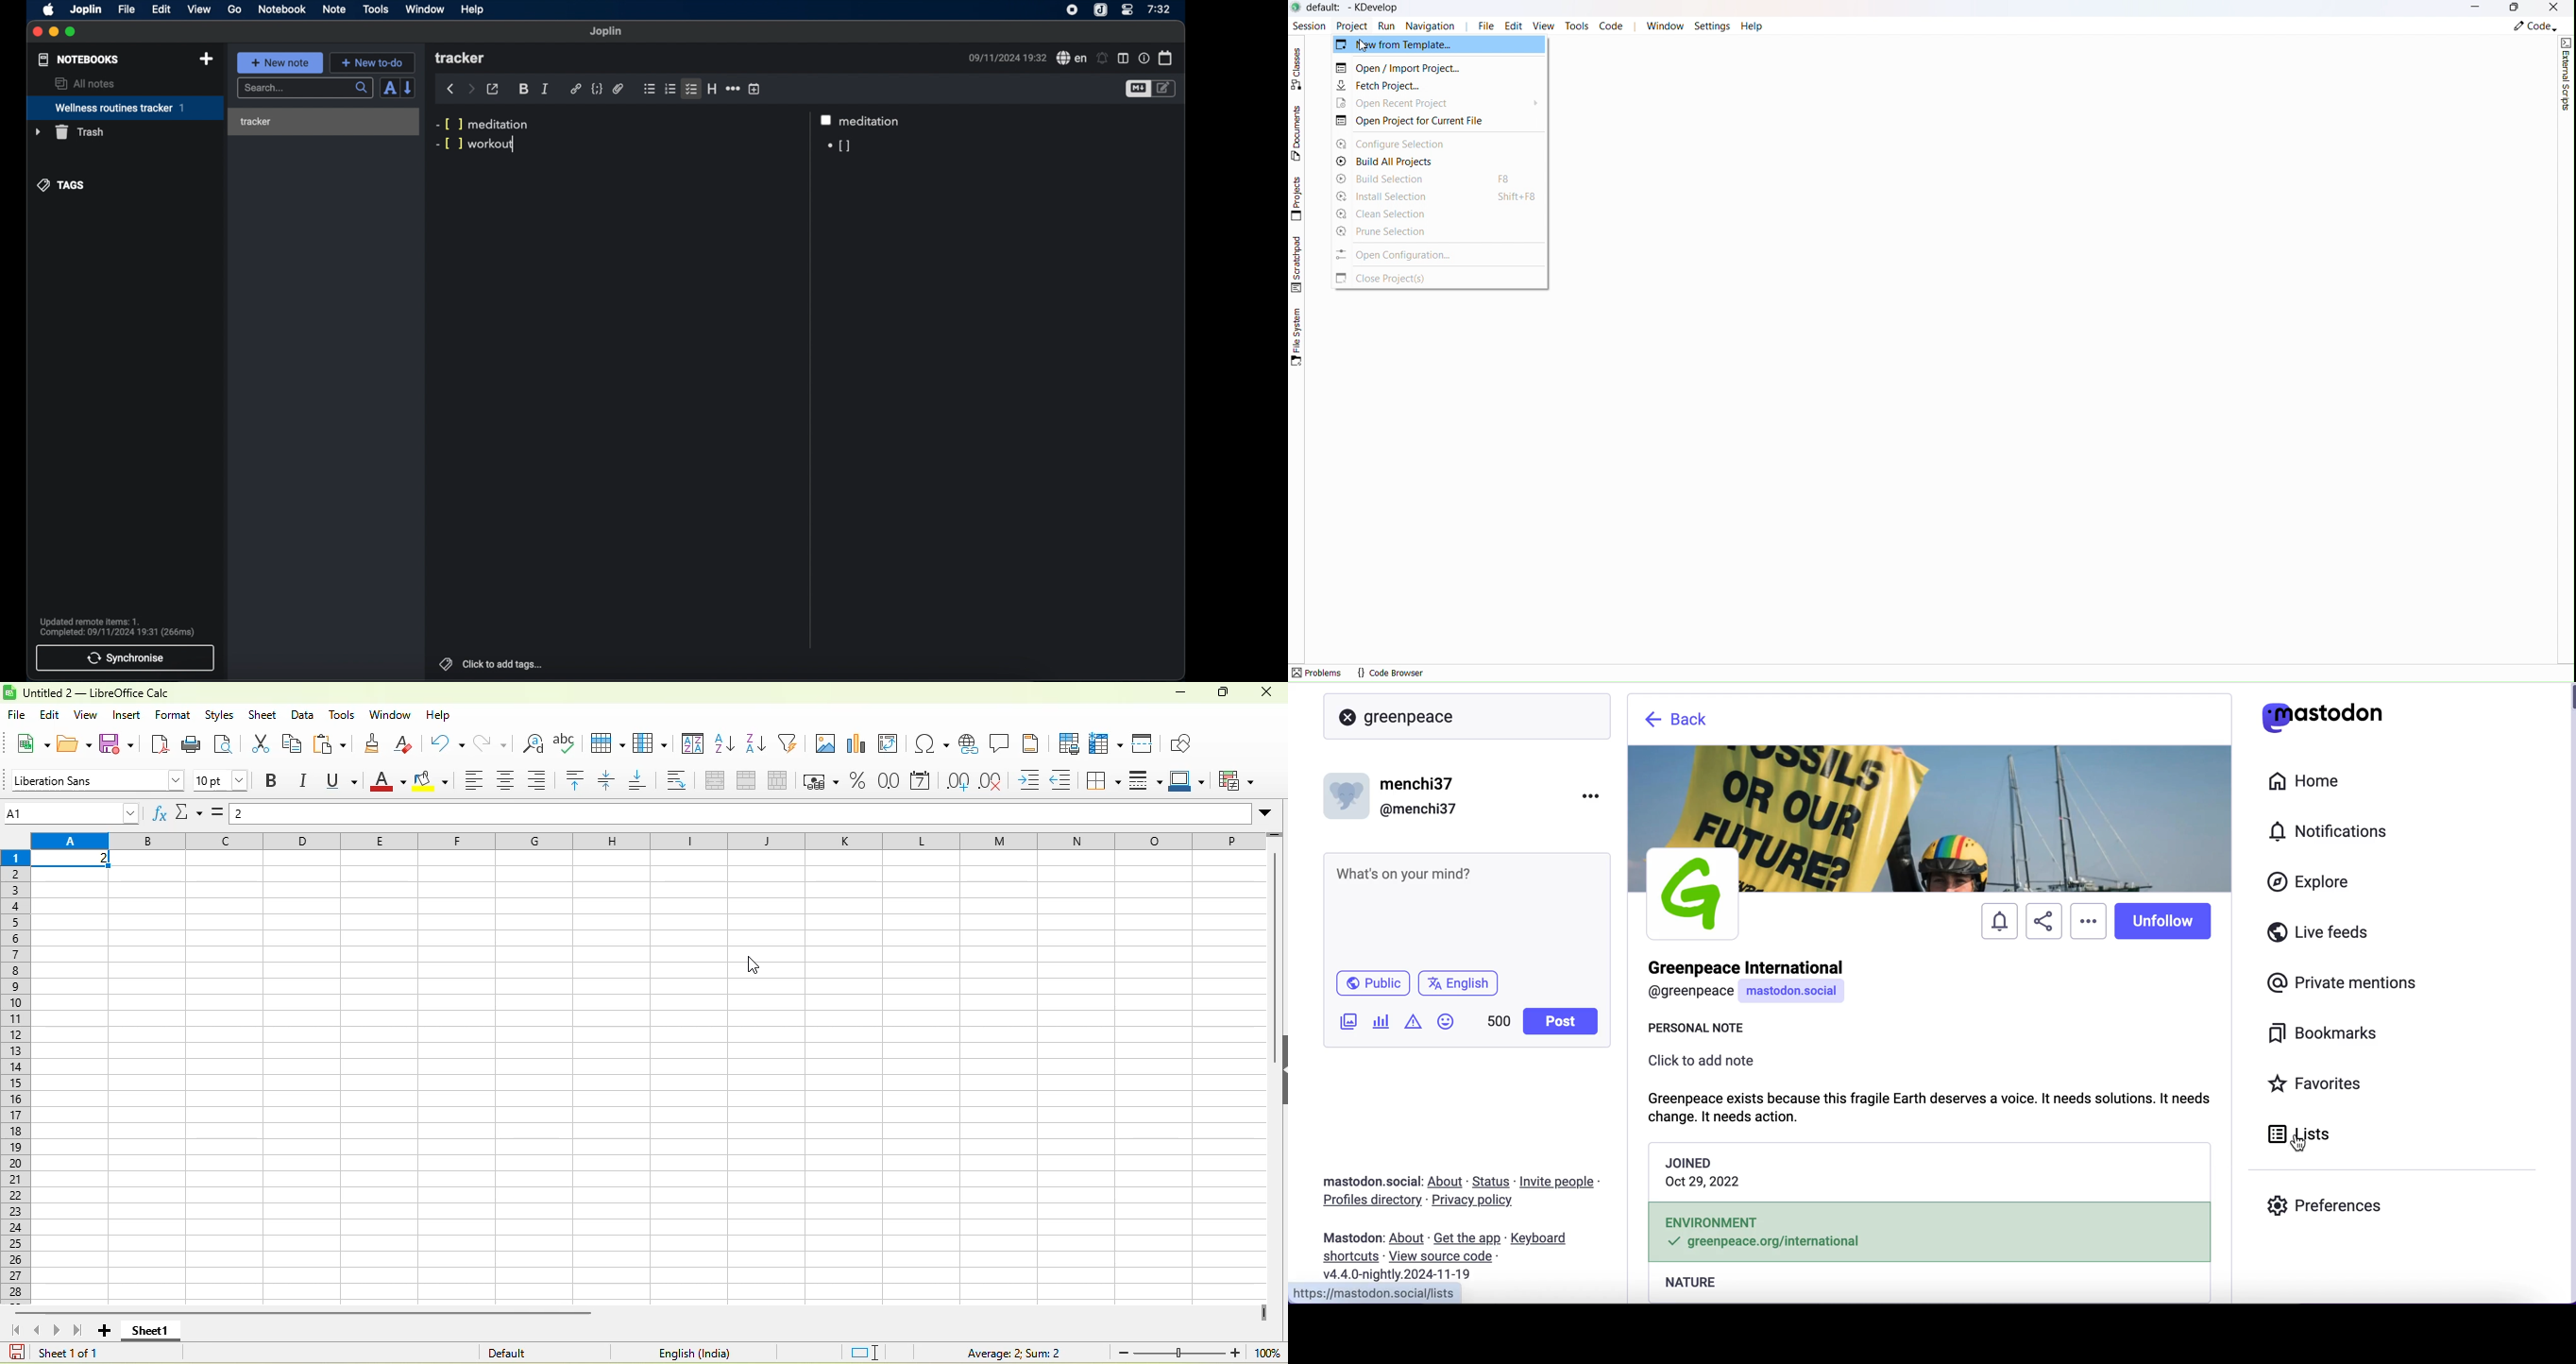 This screenshot has width=2576, height=1372. I want to click on tags, so click(61, 186).